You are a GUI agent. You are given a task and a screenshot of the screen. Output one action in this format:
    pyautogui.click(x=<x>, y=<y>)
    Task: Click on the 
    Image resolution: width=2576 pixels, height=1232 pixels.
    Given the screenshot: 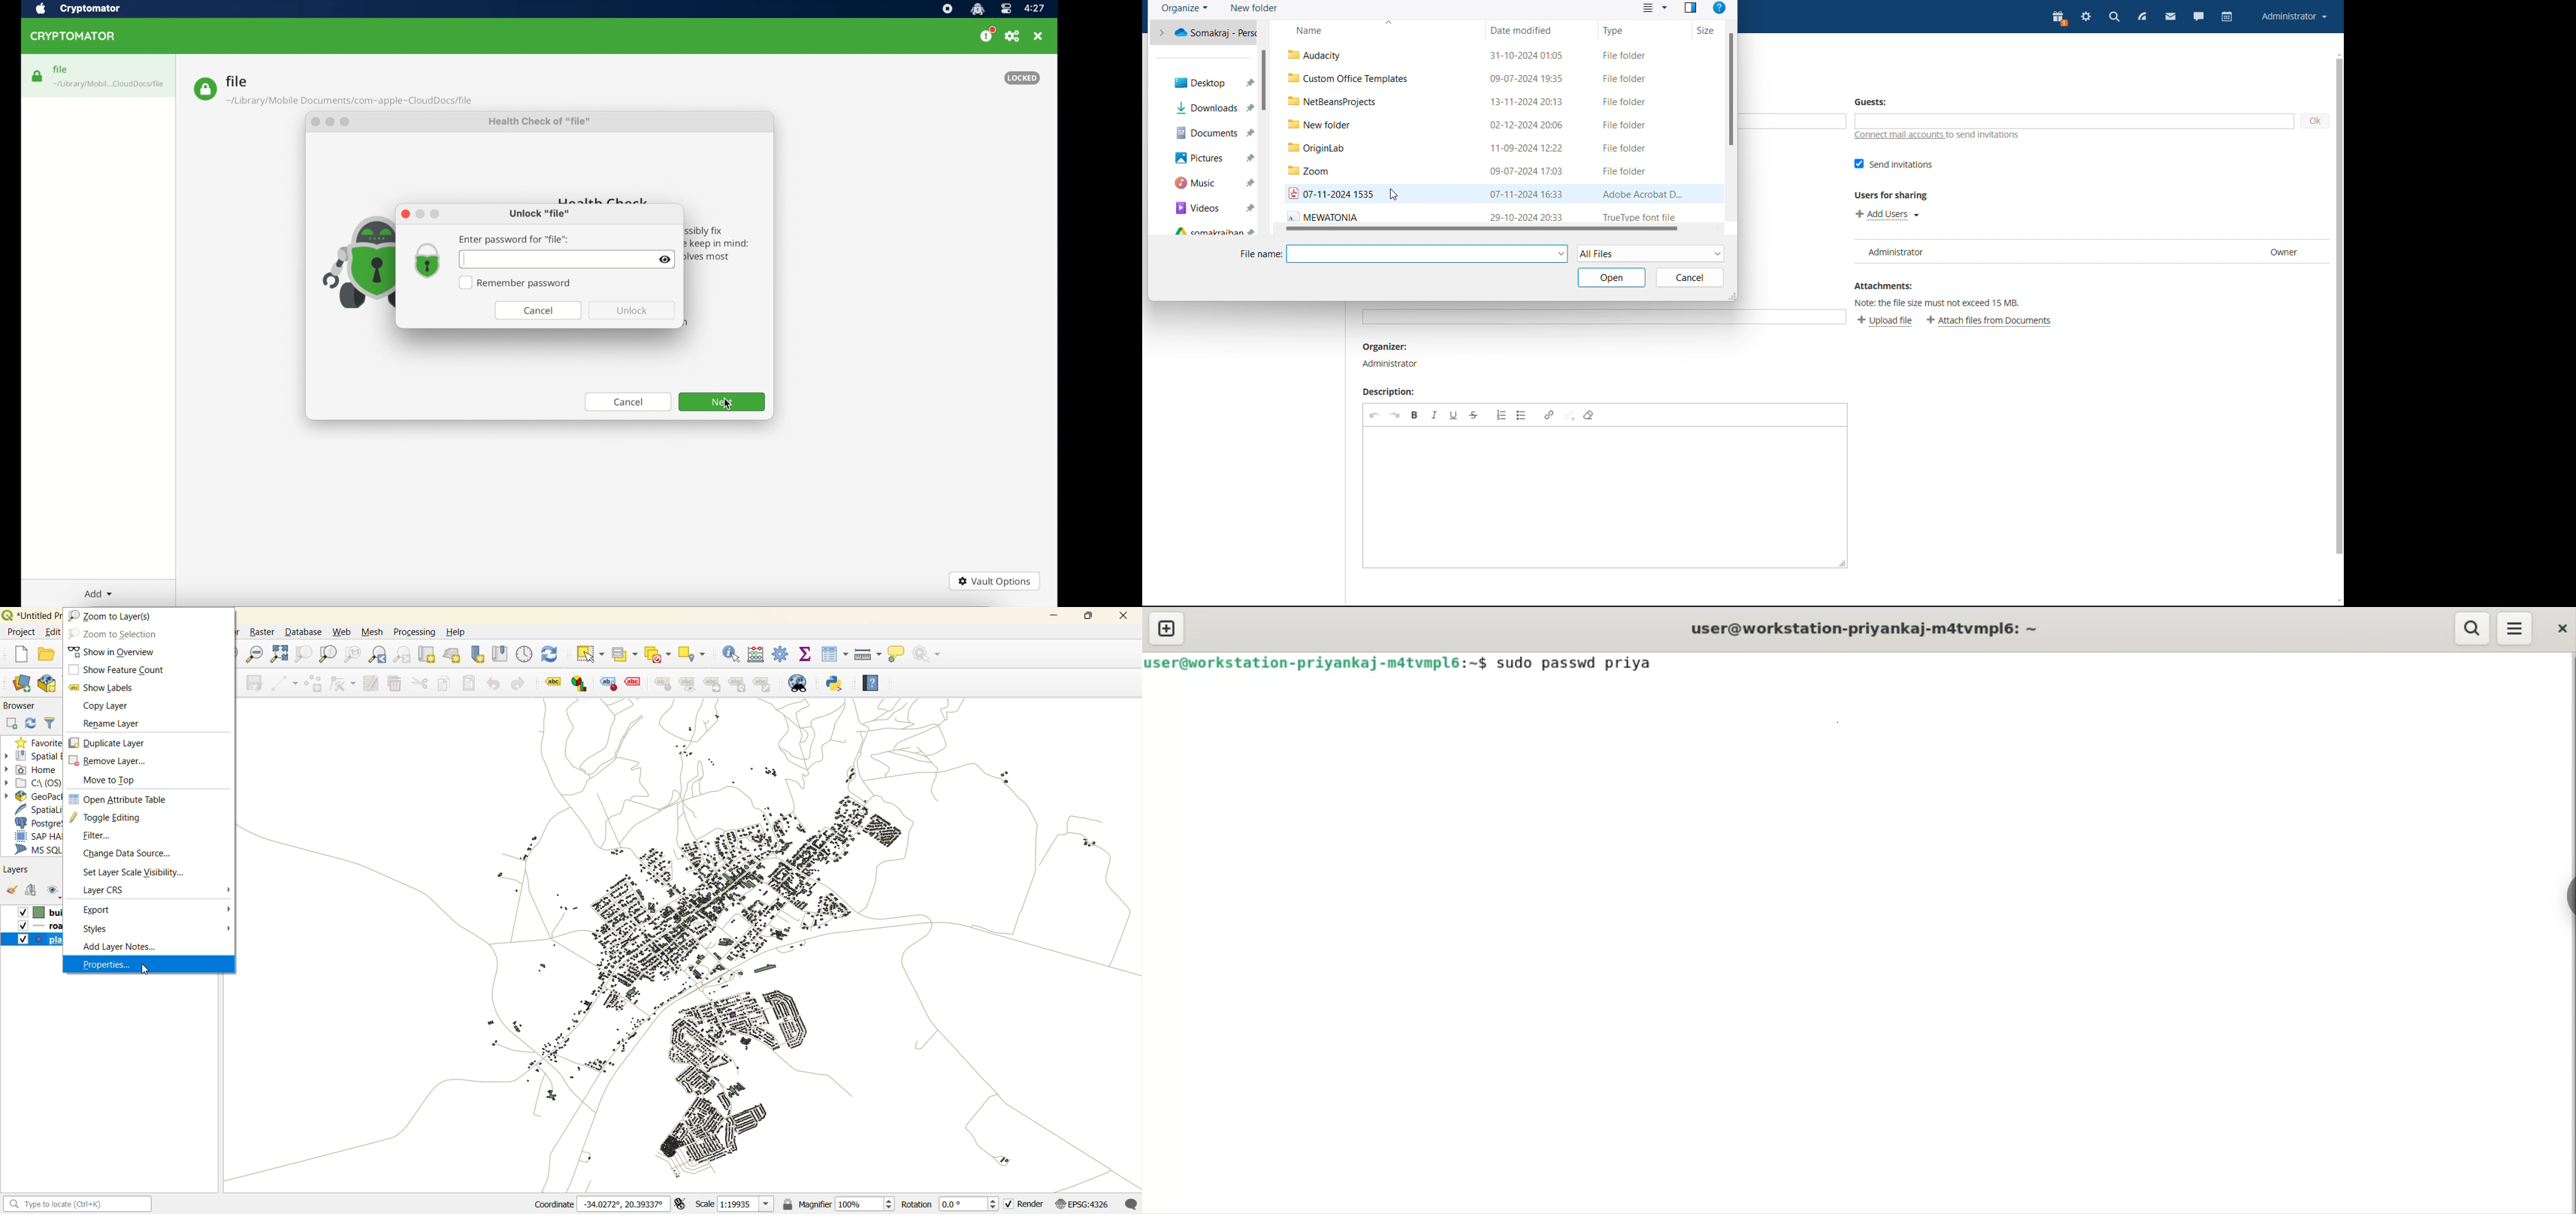 What is the action you would take?
    pyautogui.click(x=1500, y=79)
    